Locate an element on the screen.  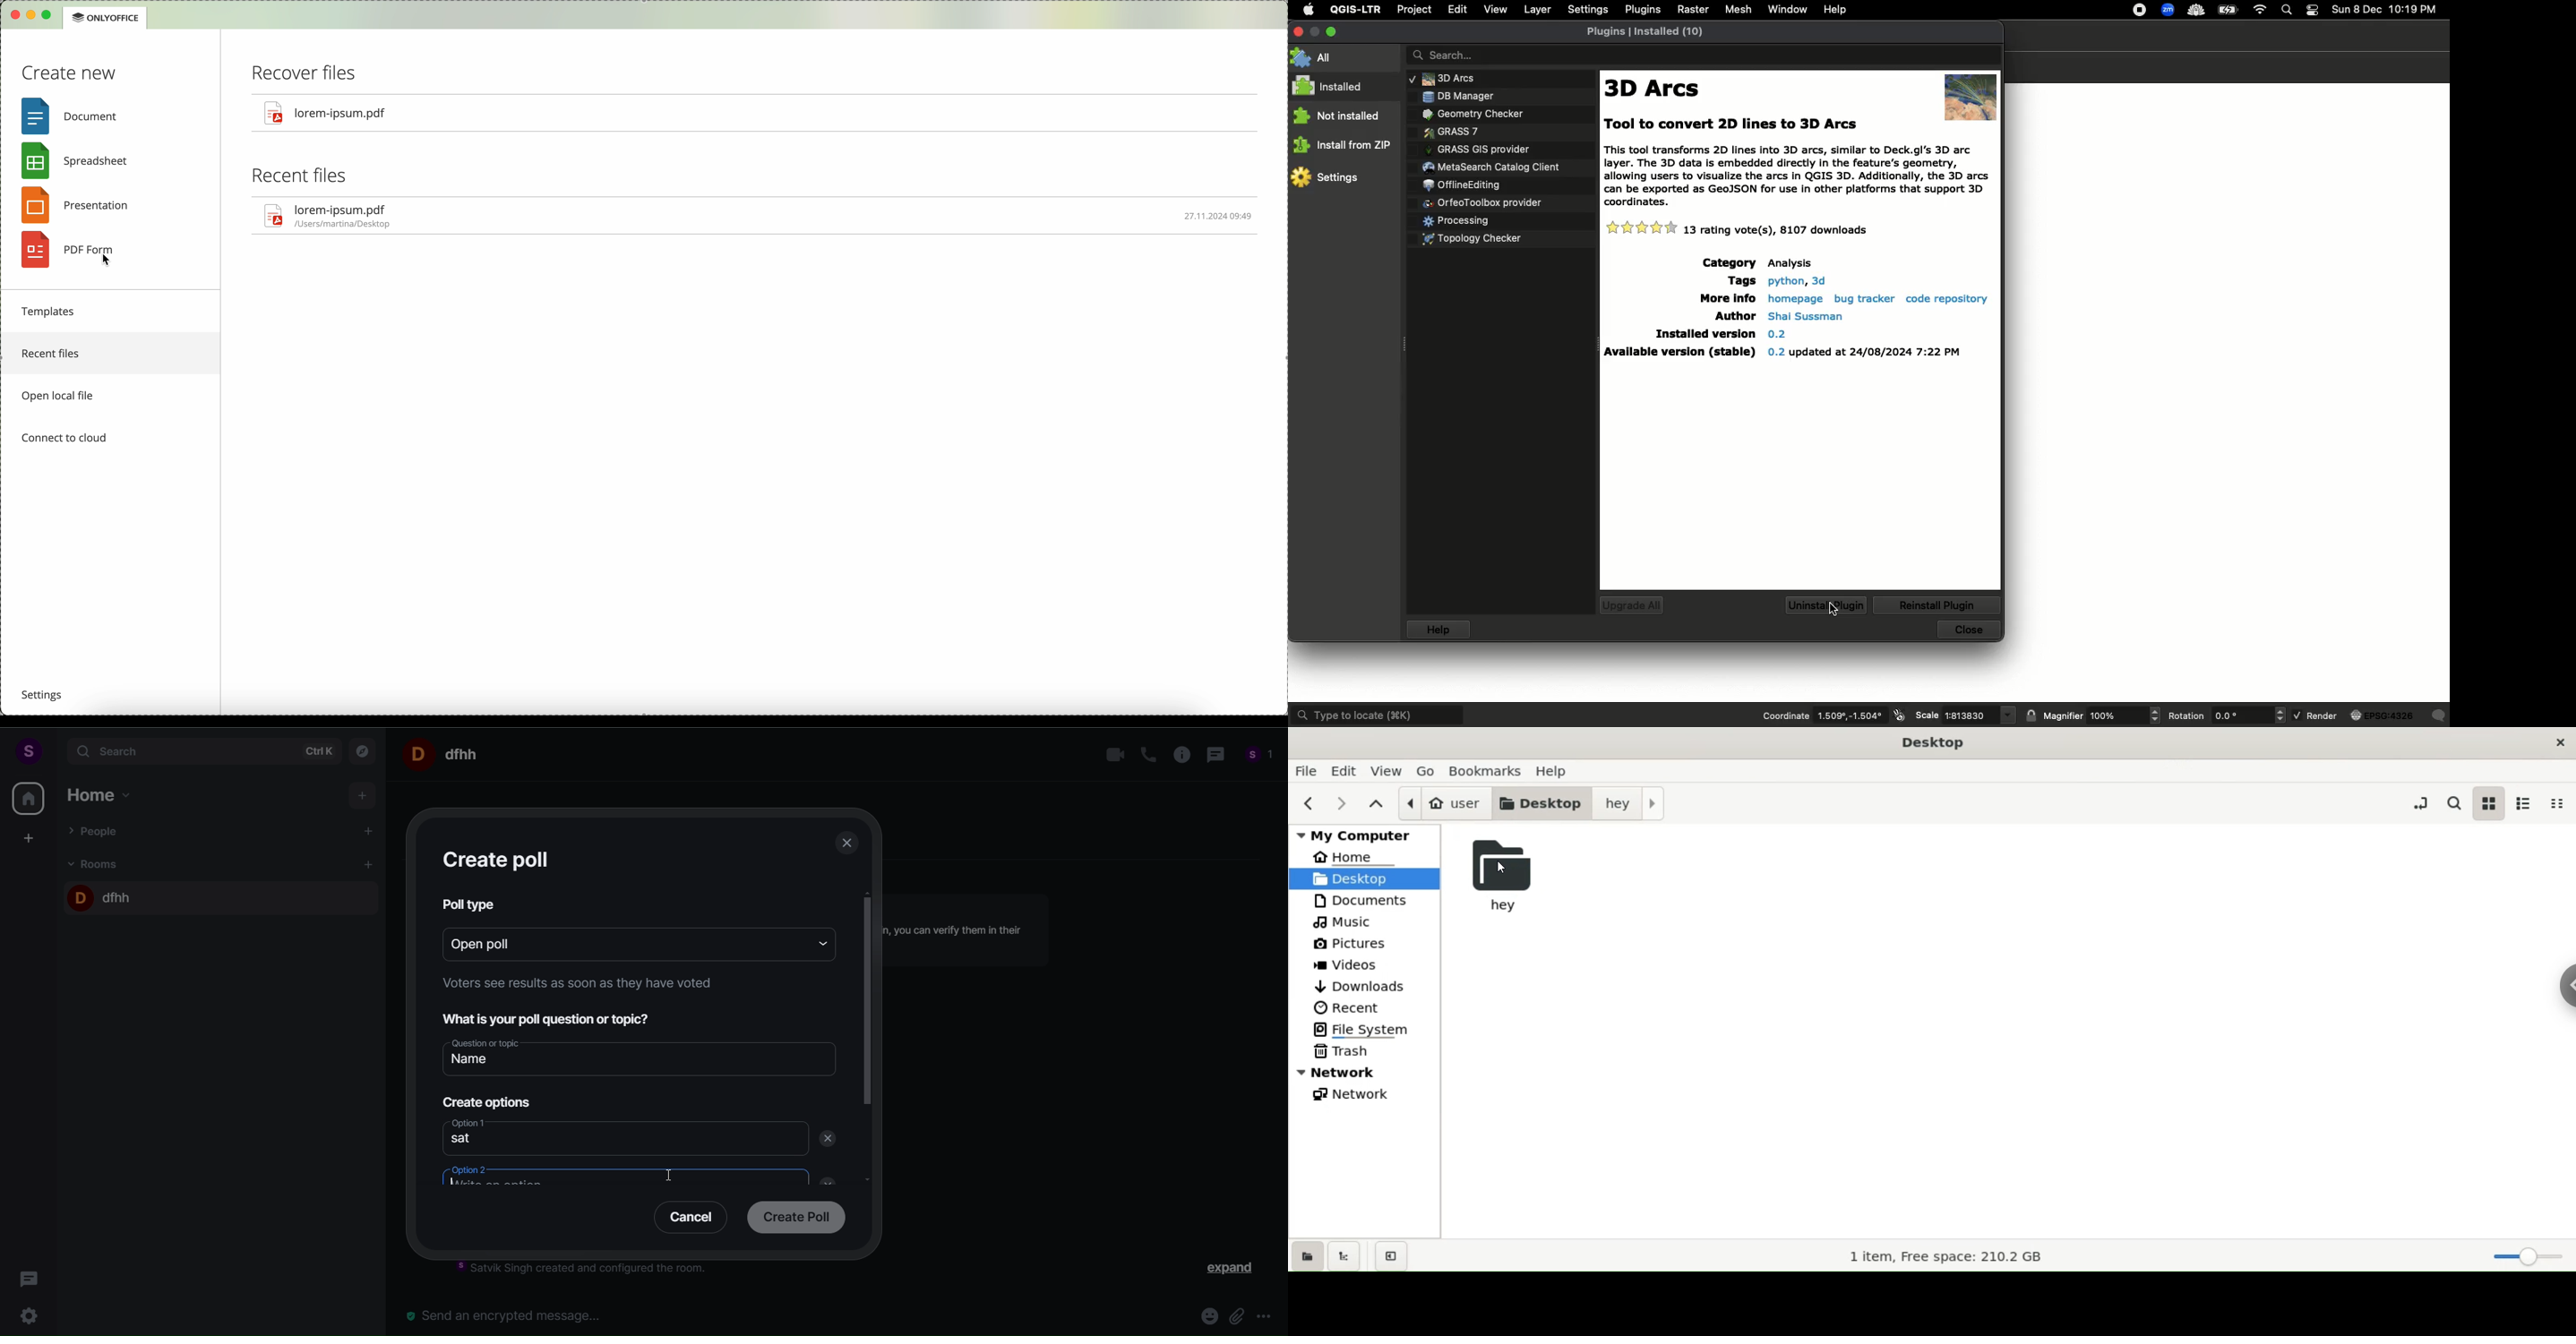
Search is located at coordinates (1707, 54).